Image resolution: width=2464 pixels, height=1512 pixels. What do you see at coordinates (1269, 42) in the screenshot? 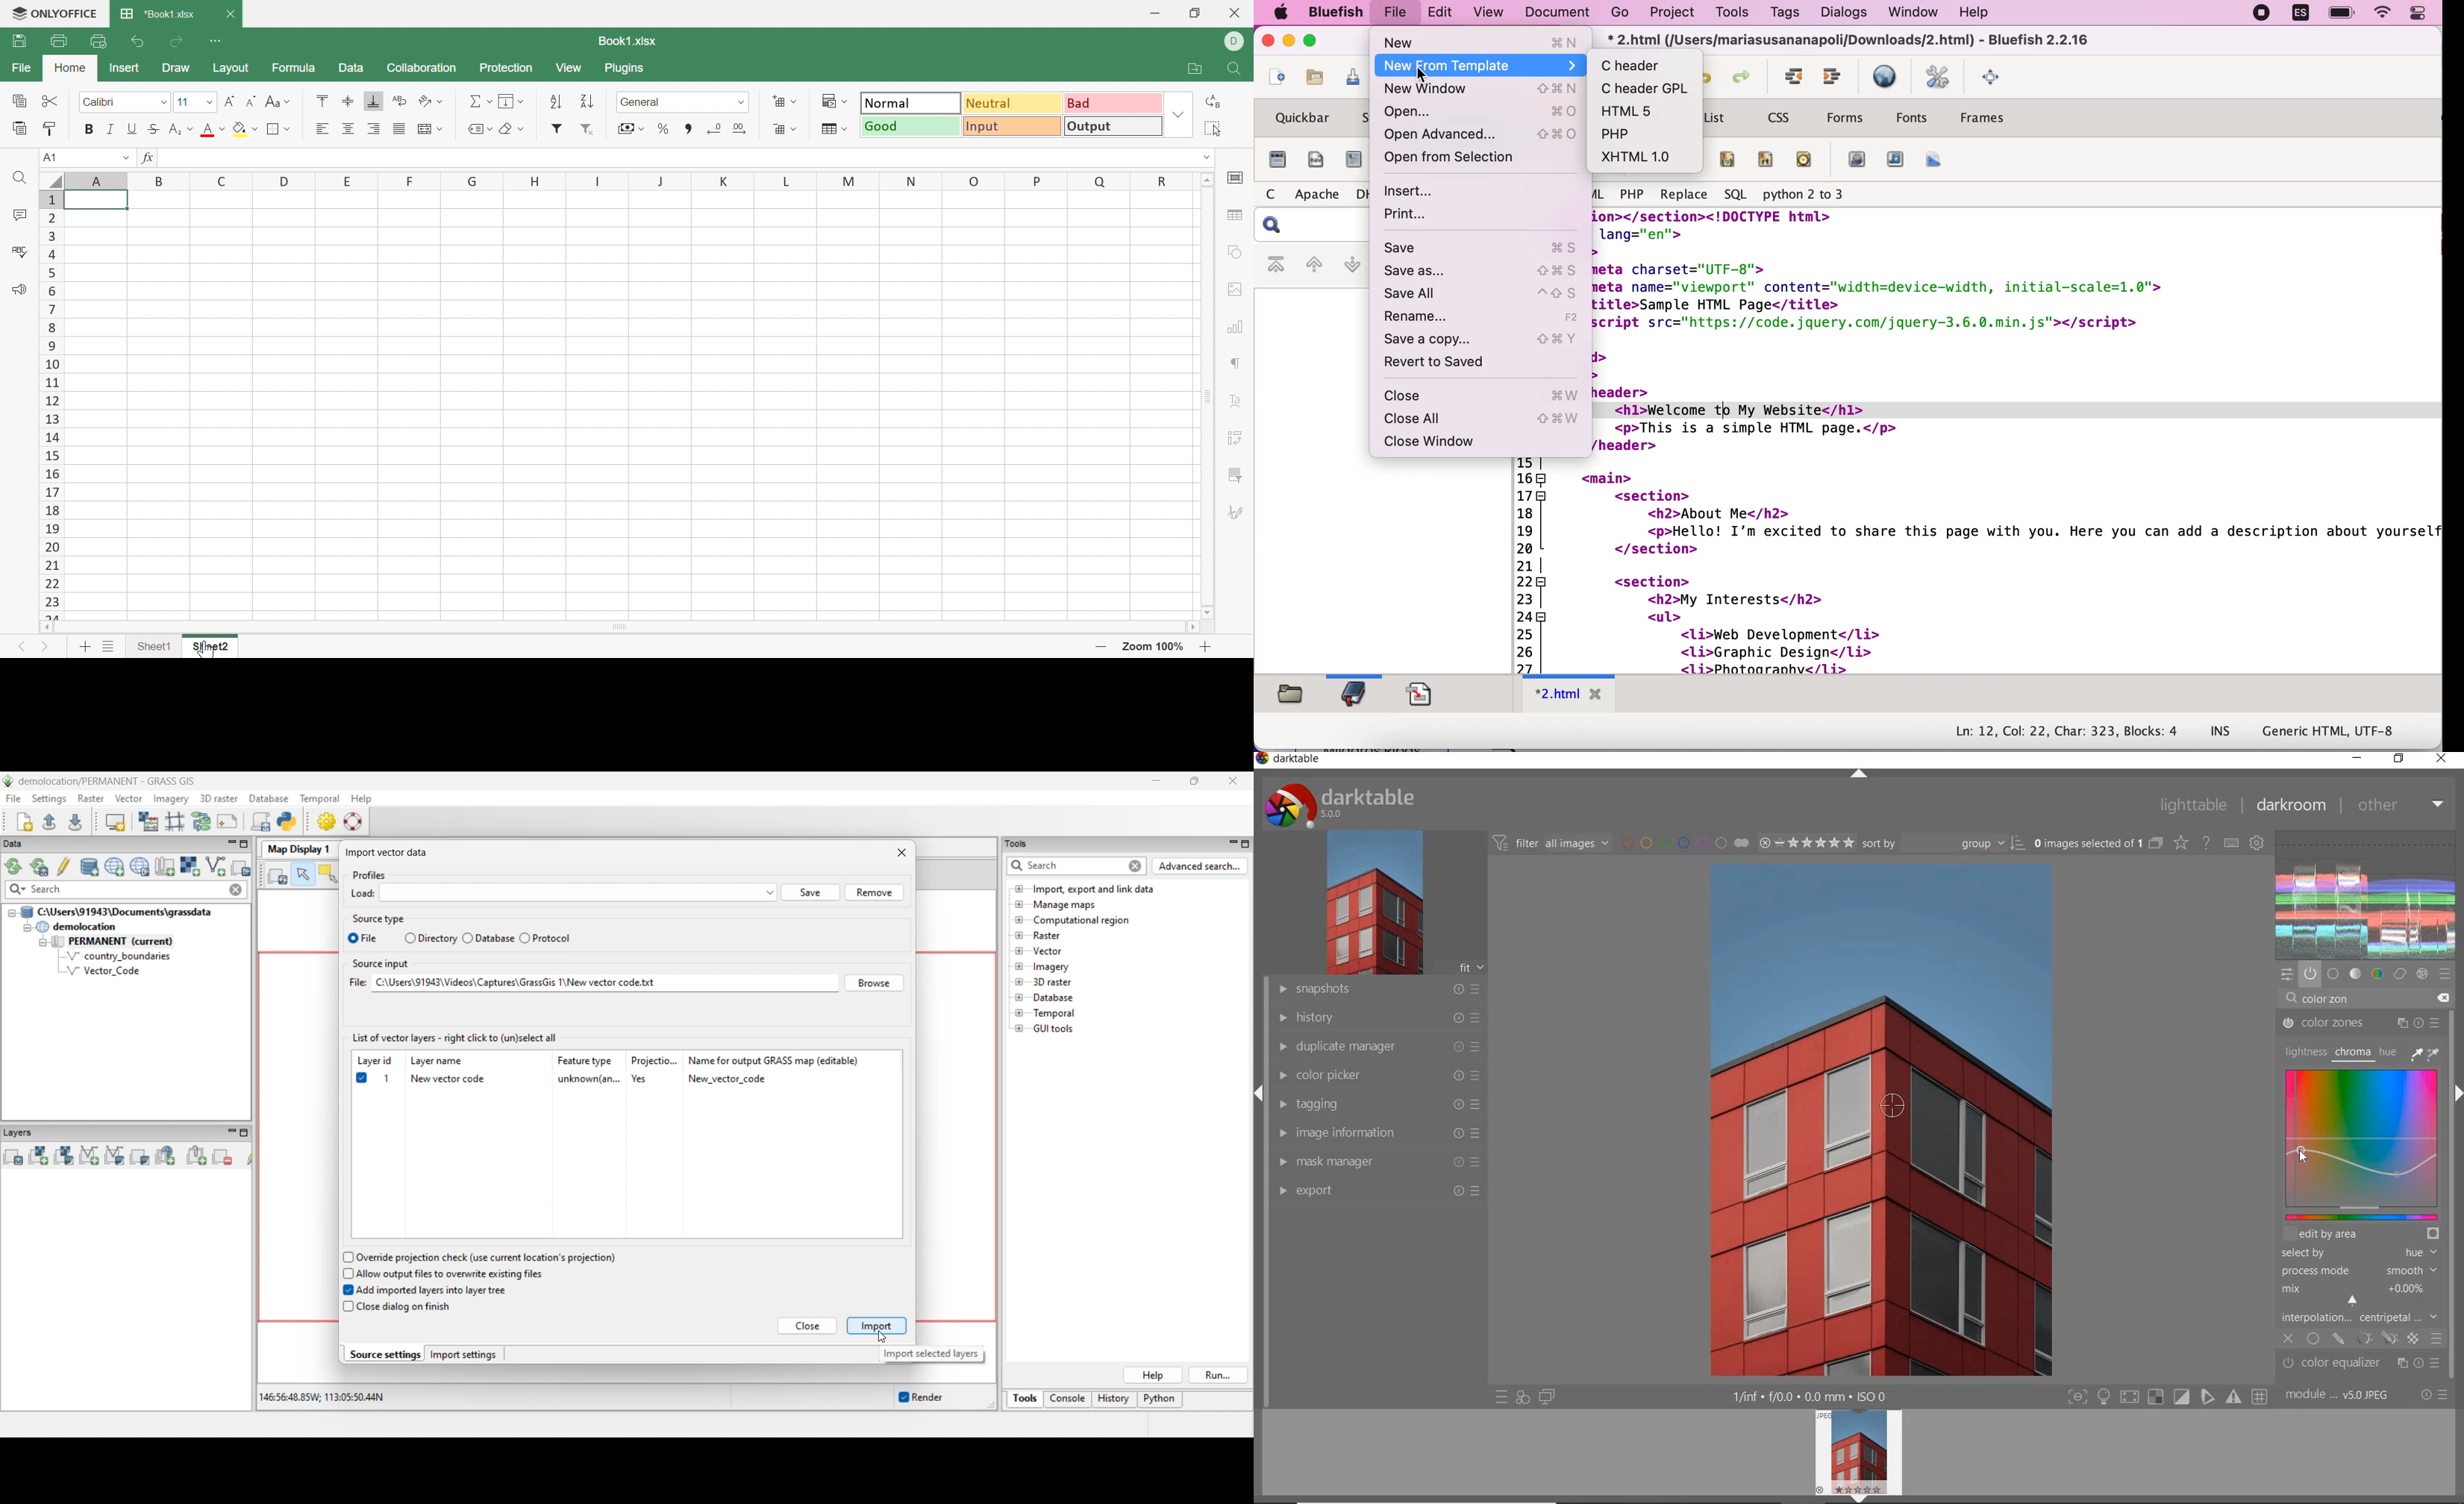
I see `close` at bounding box center [1269, 42].